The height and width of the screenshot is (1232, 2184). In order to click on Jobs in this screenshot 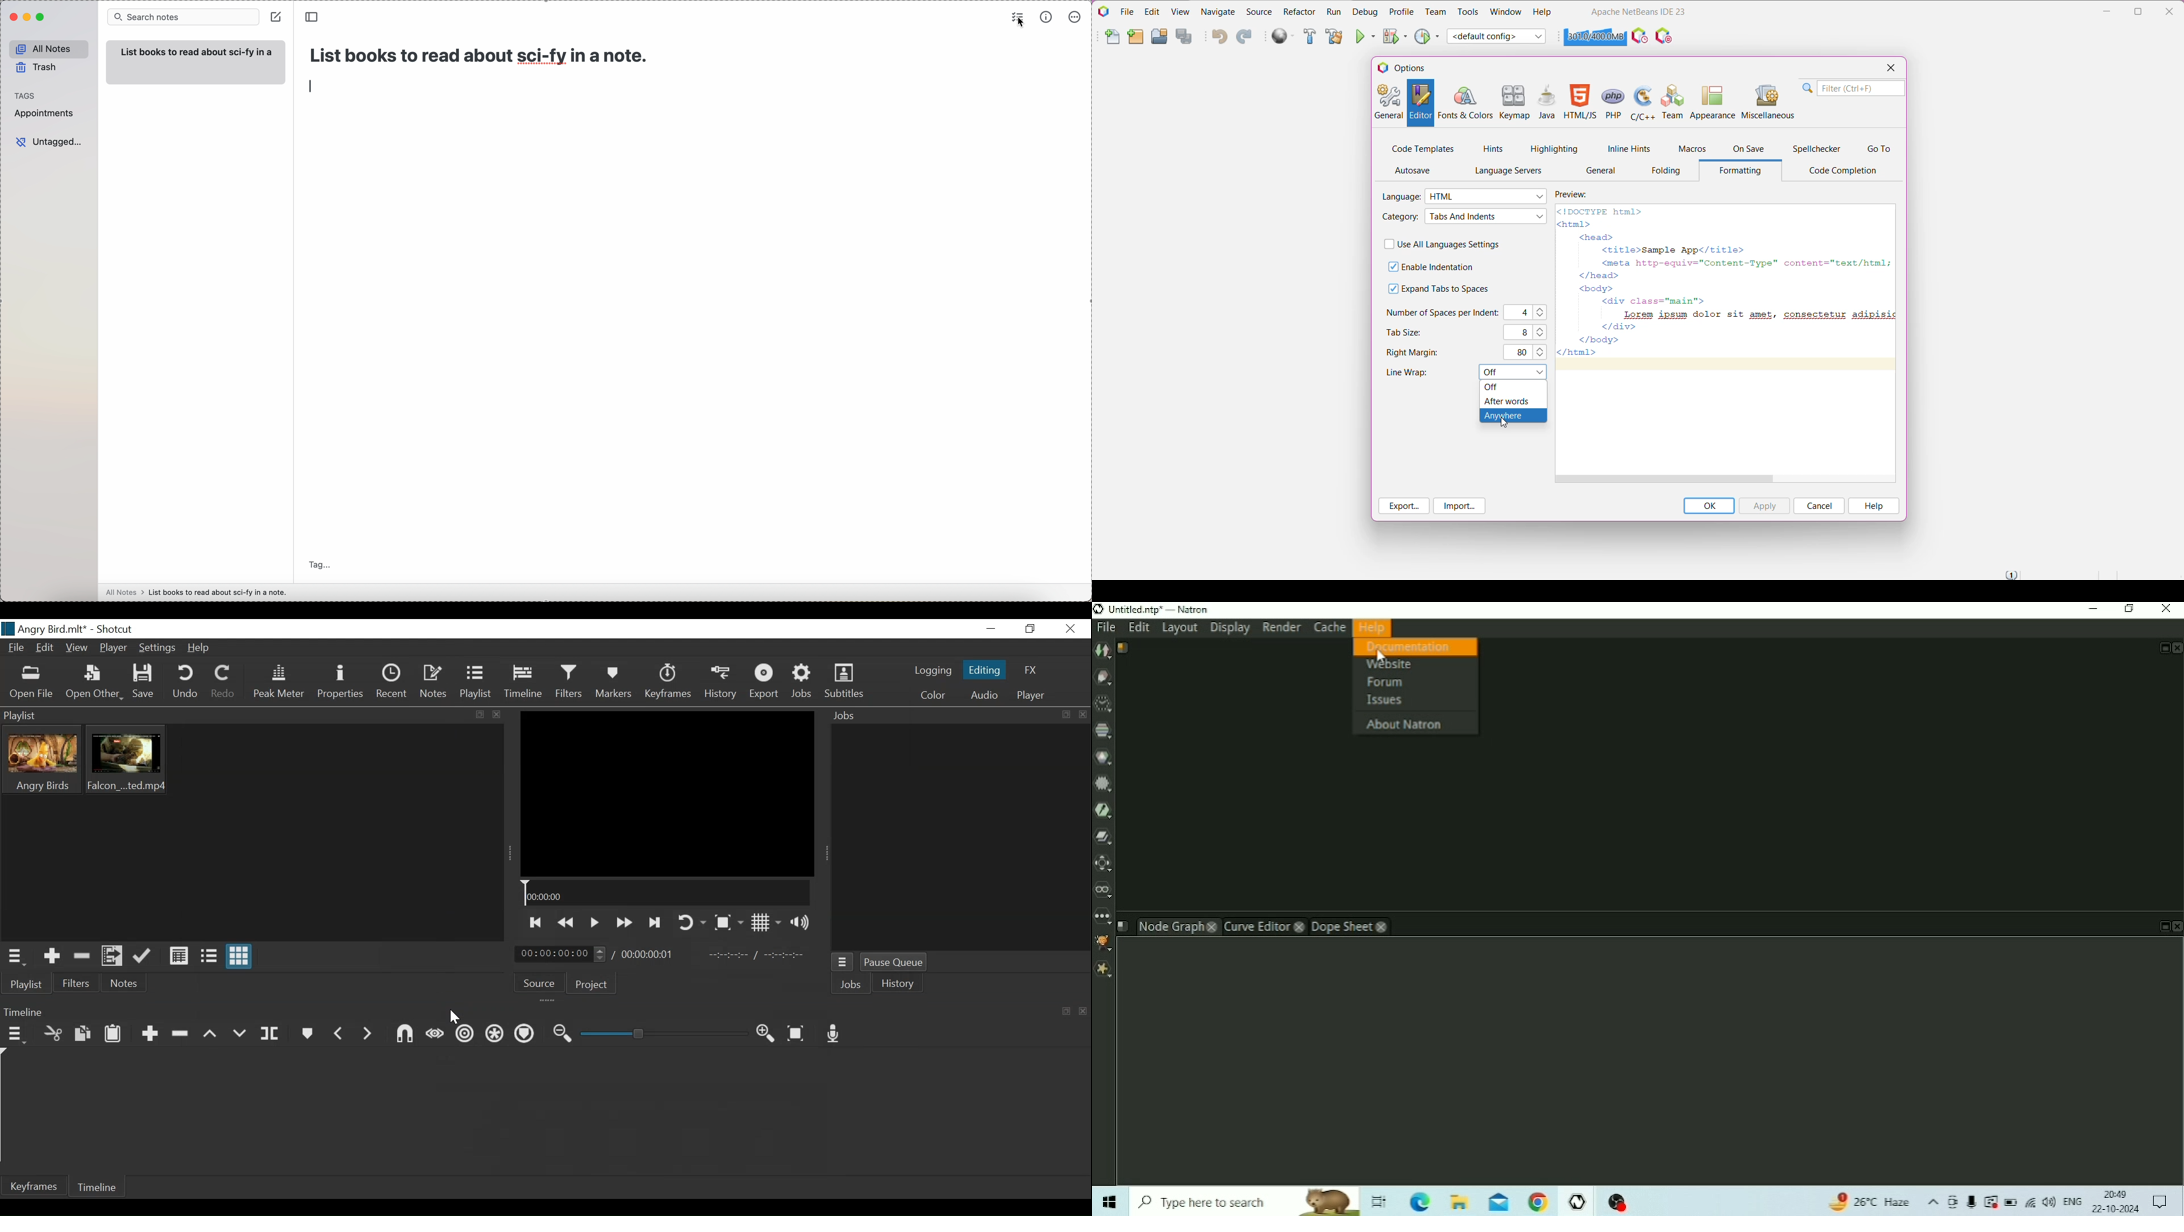, I will do `click(854, 986)`.